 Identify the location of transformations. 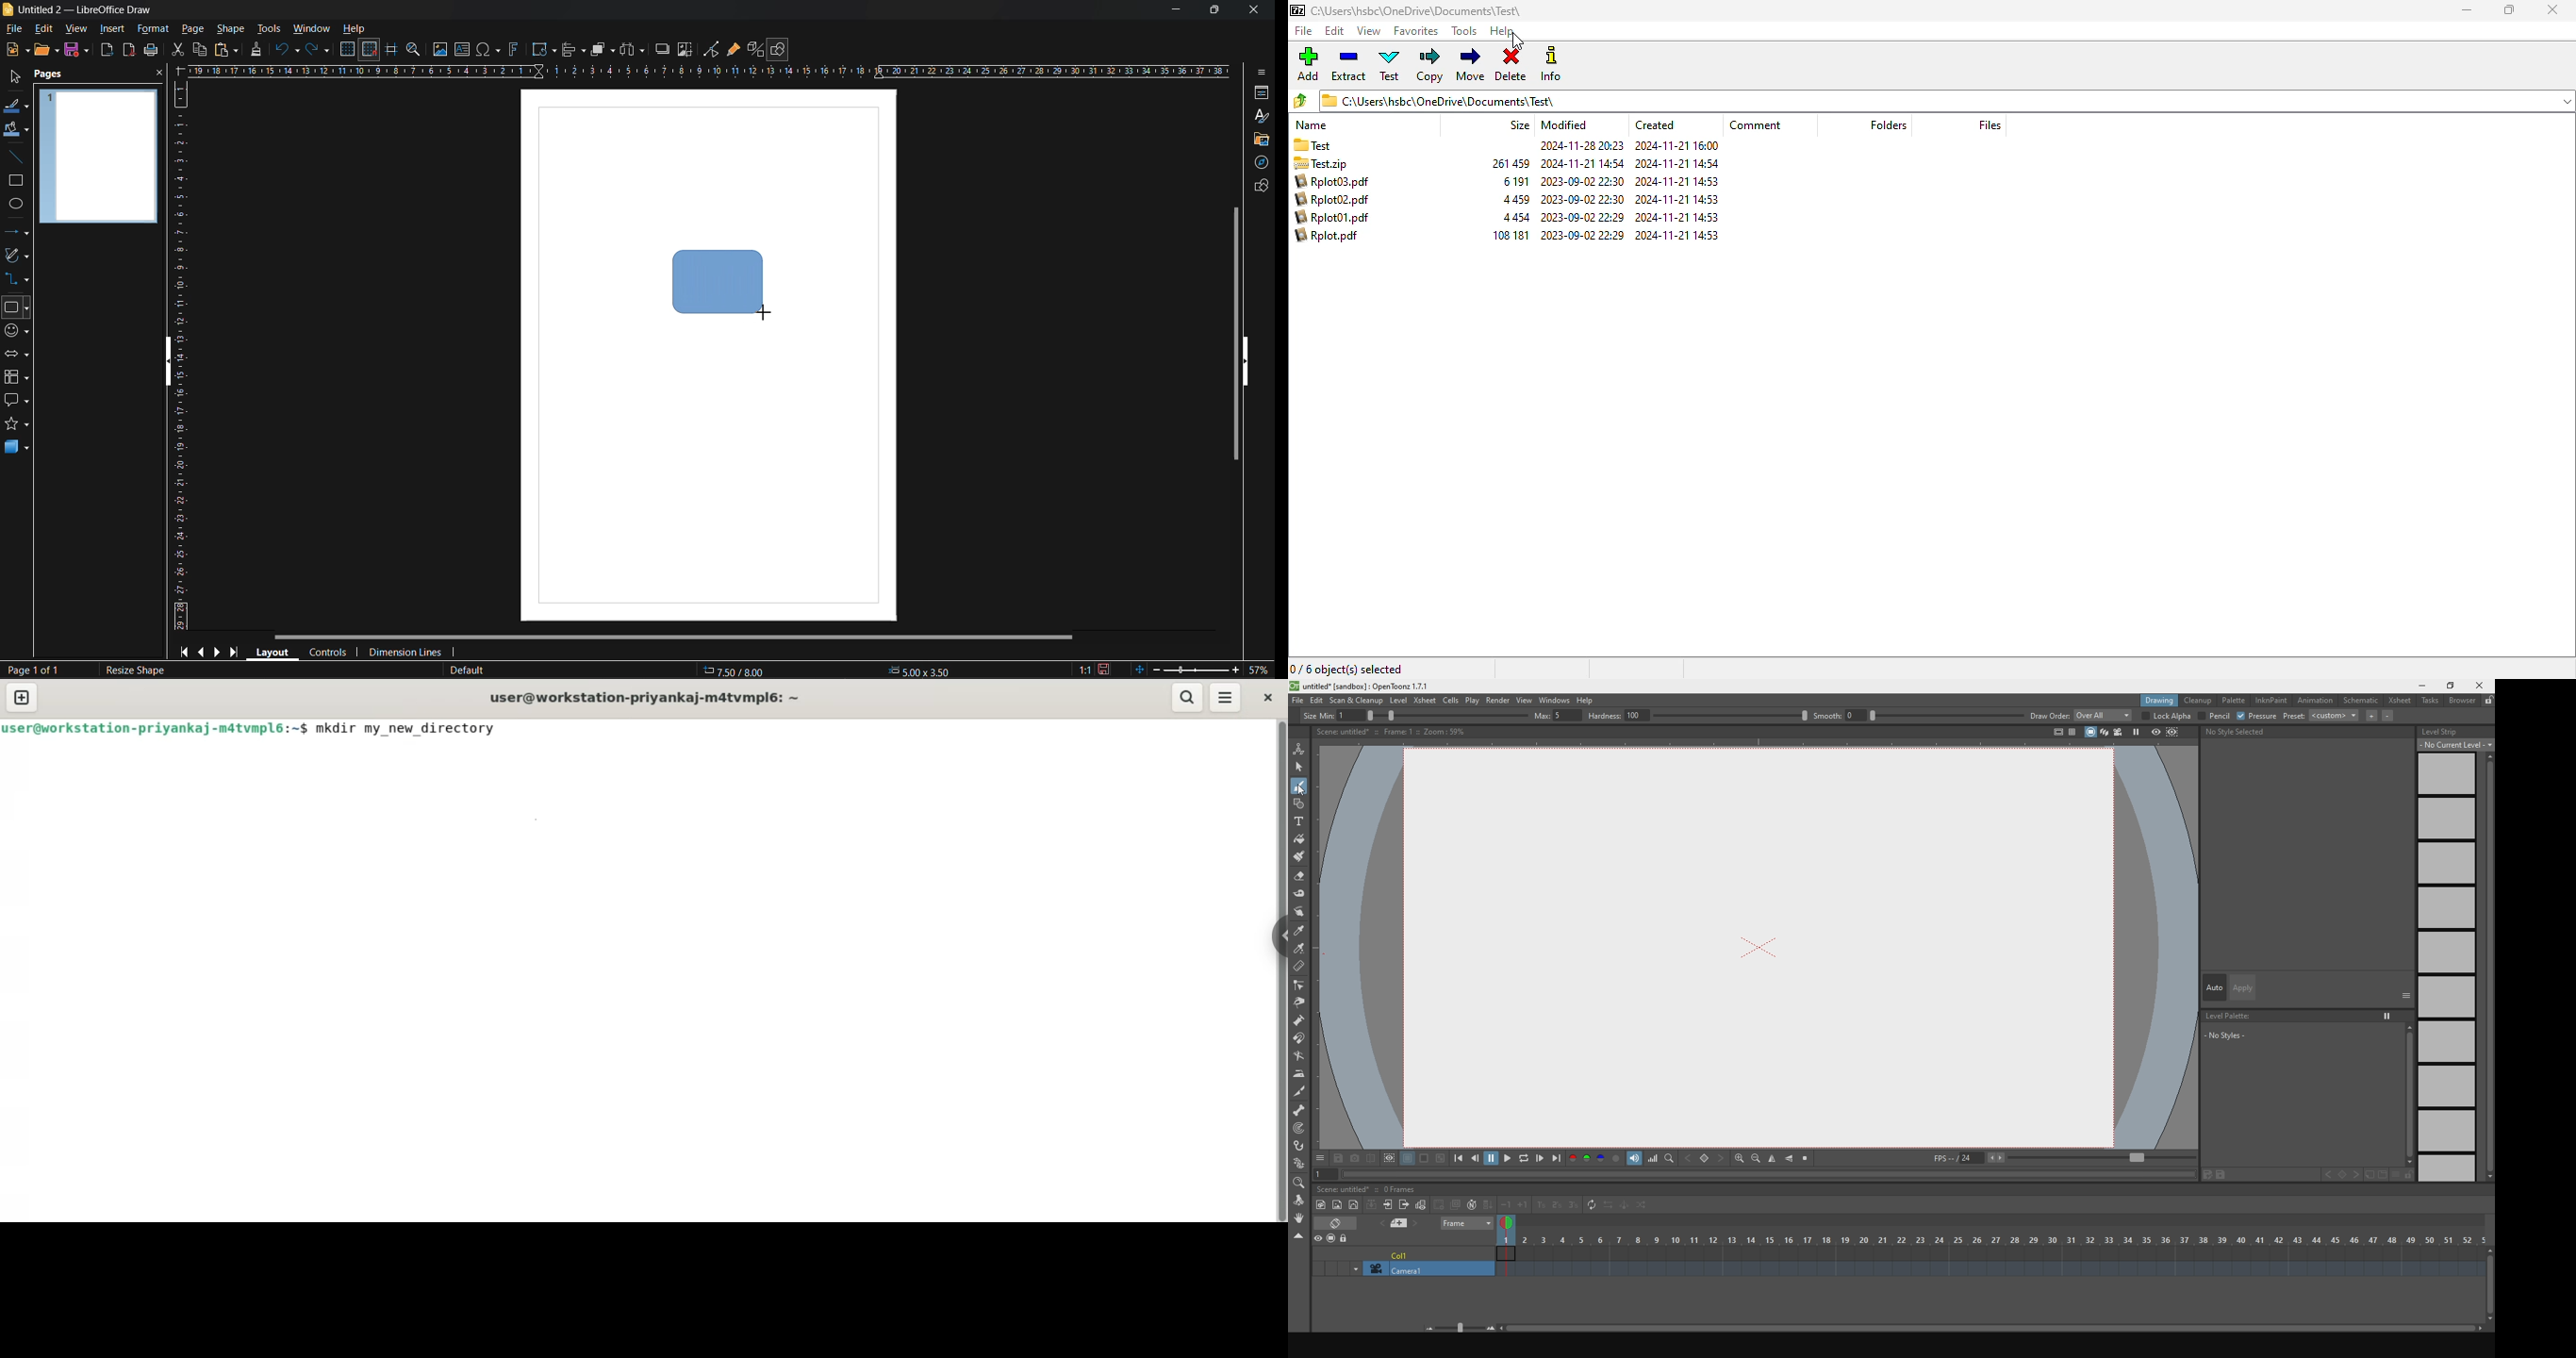
(544, 50).